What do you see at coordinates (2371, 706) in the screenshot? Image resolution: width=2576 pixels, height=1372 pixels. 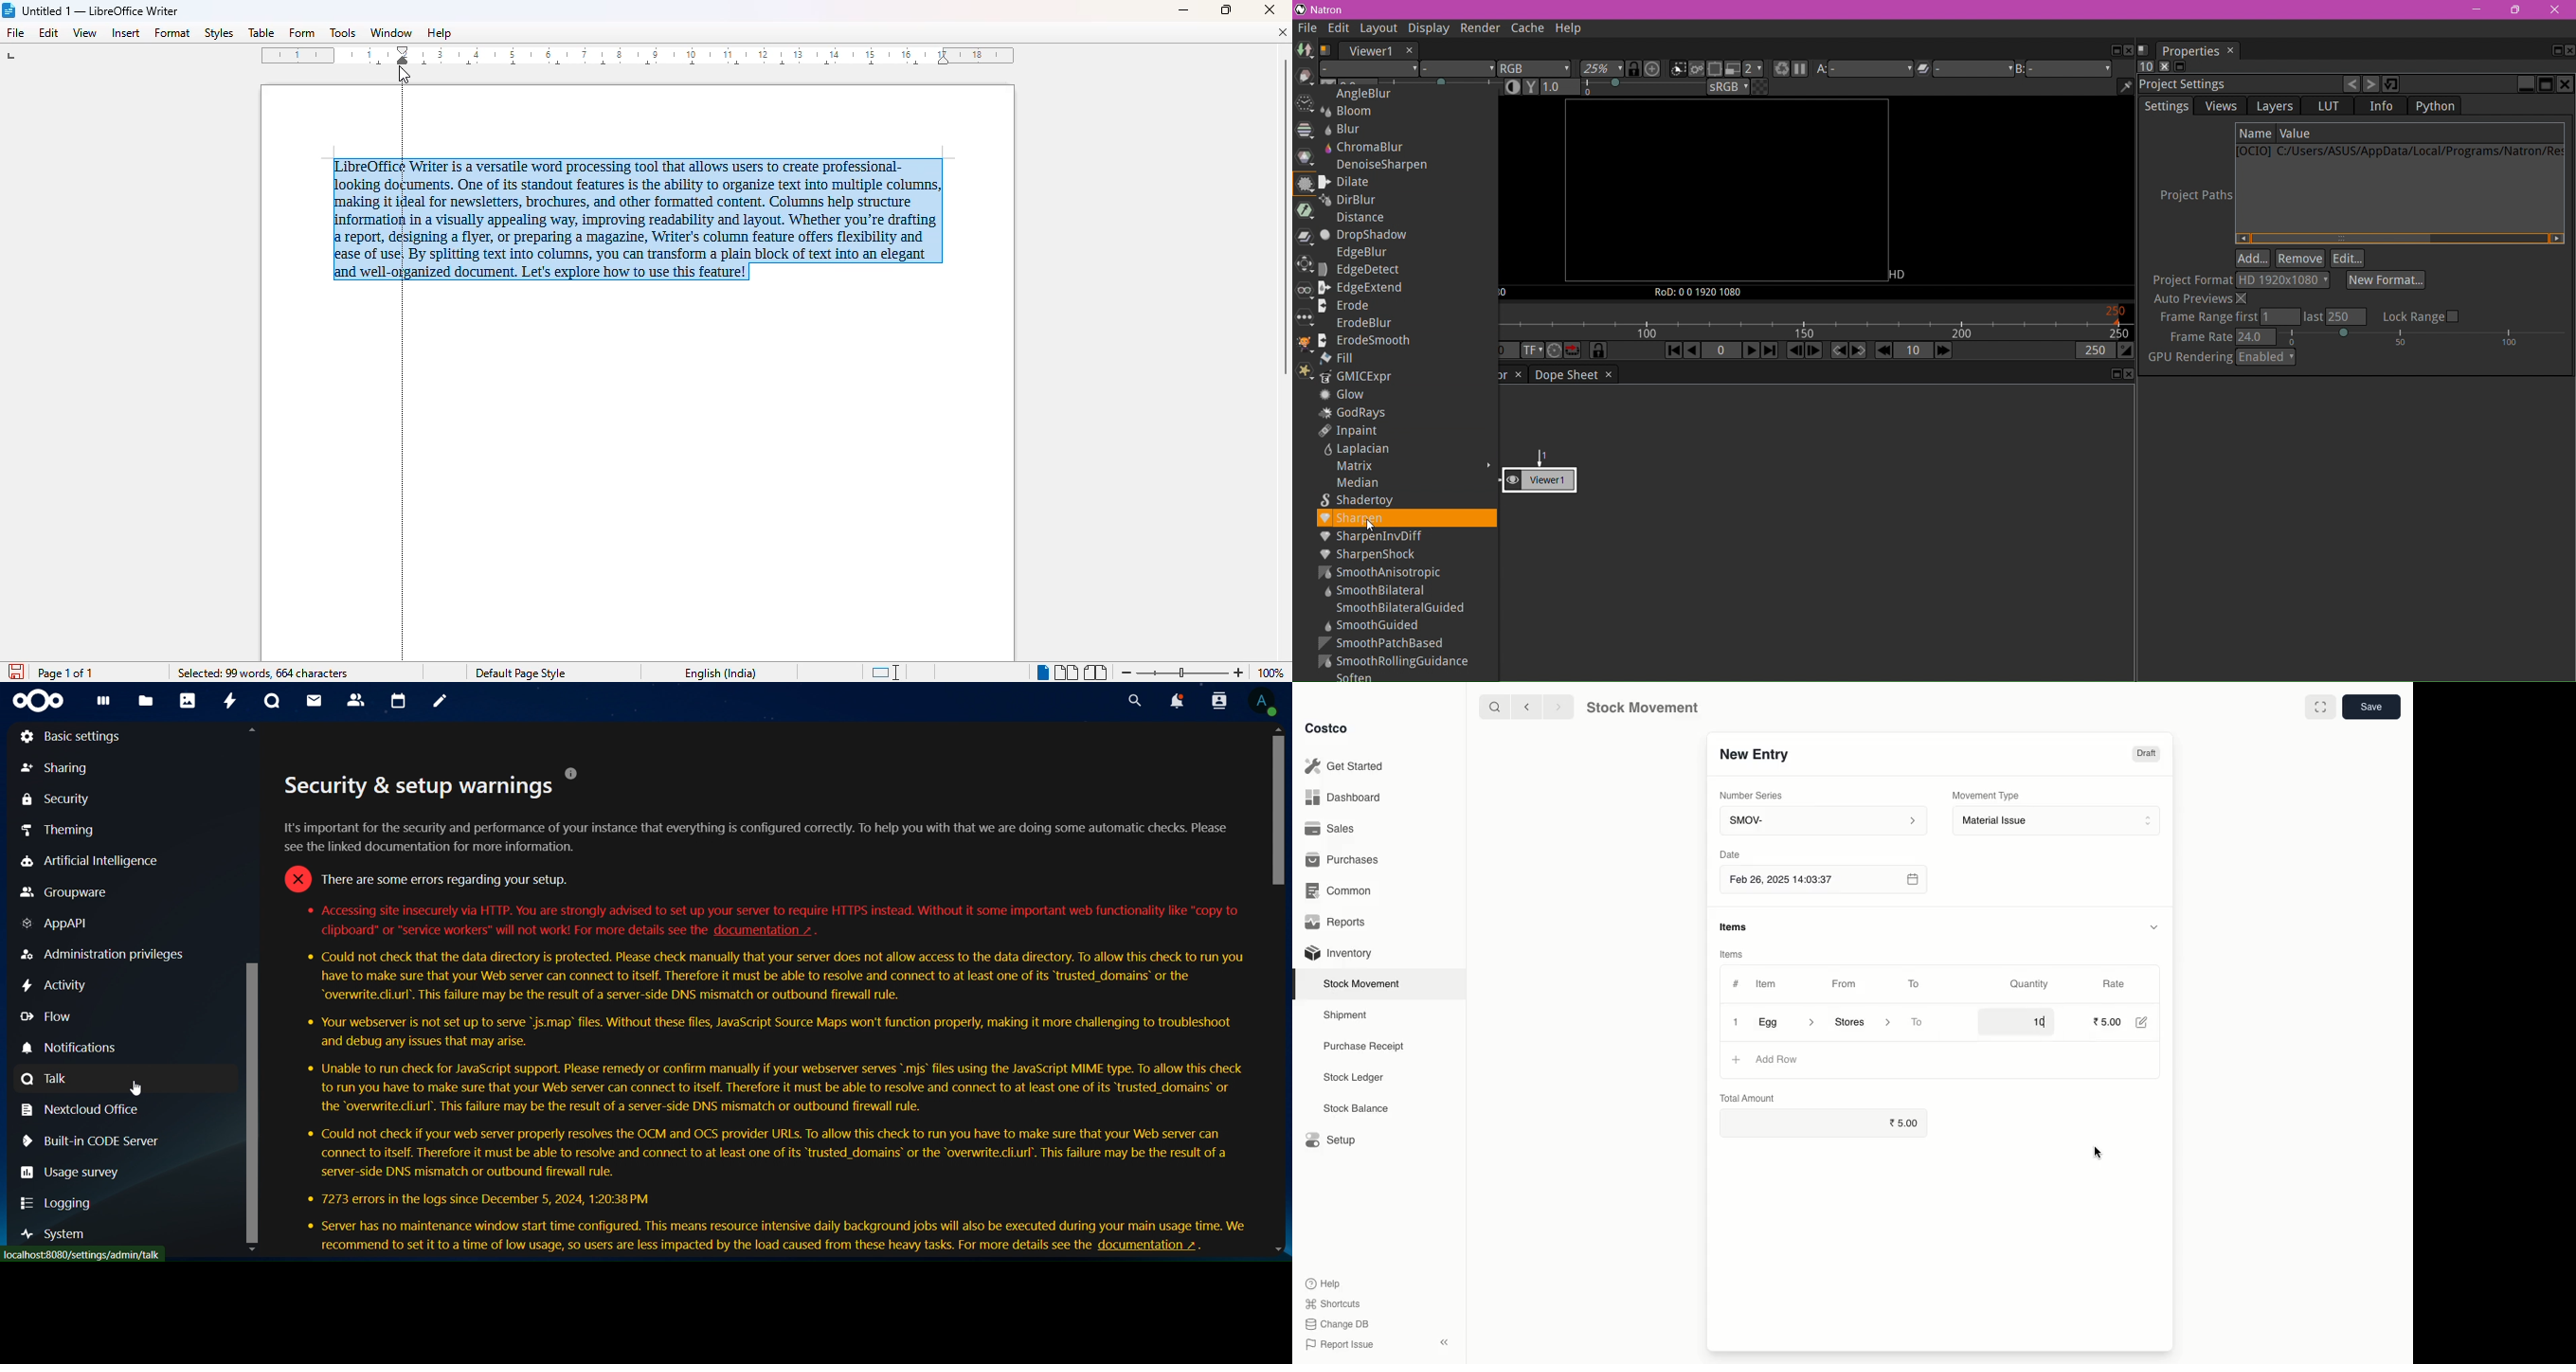 I see `save` at bounding box center [2371, 706].